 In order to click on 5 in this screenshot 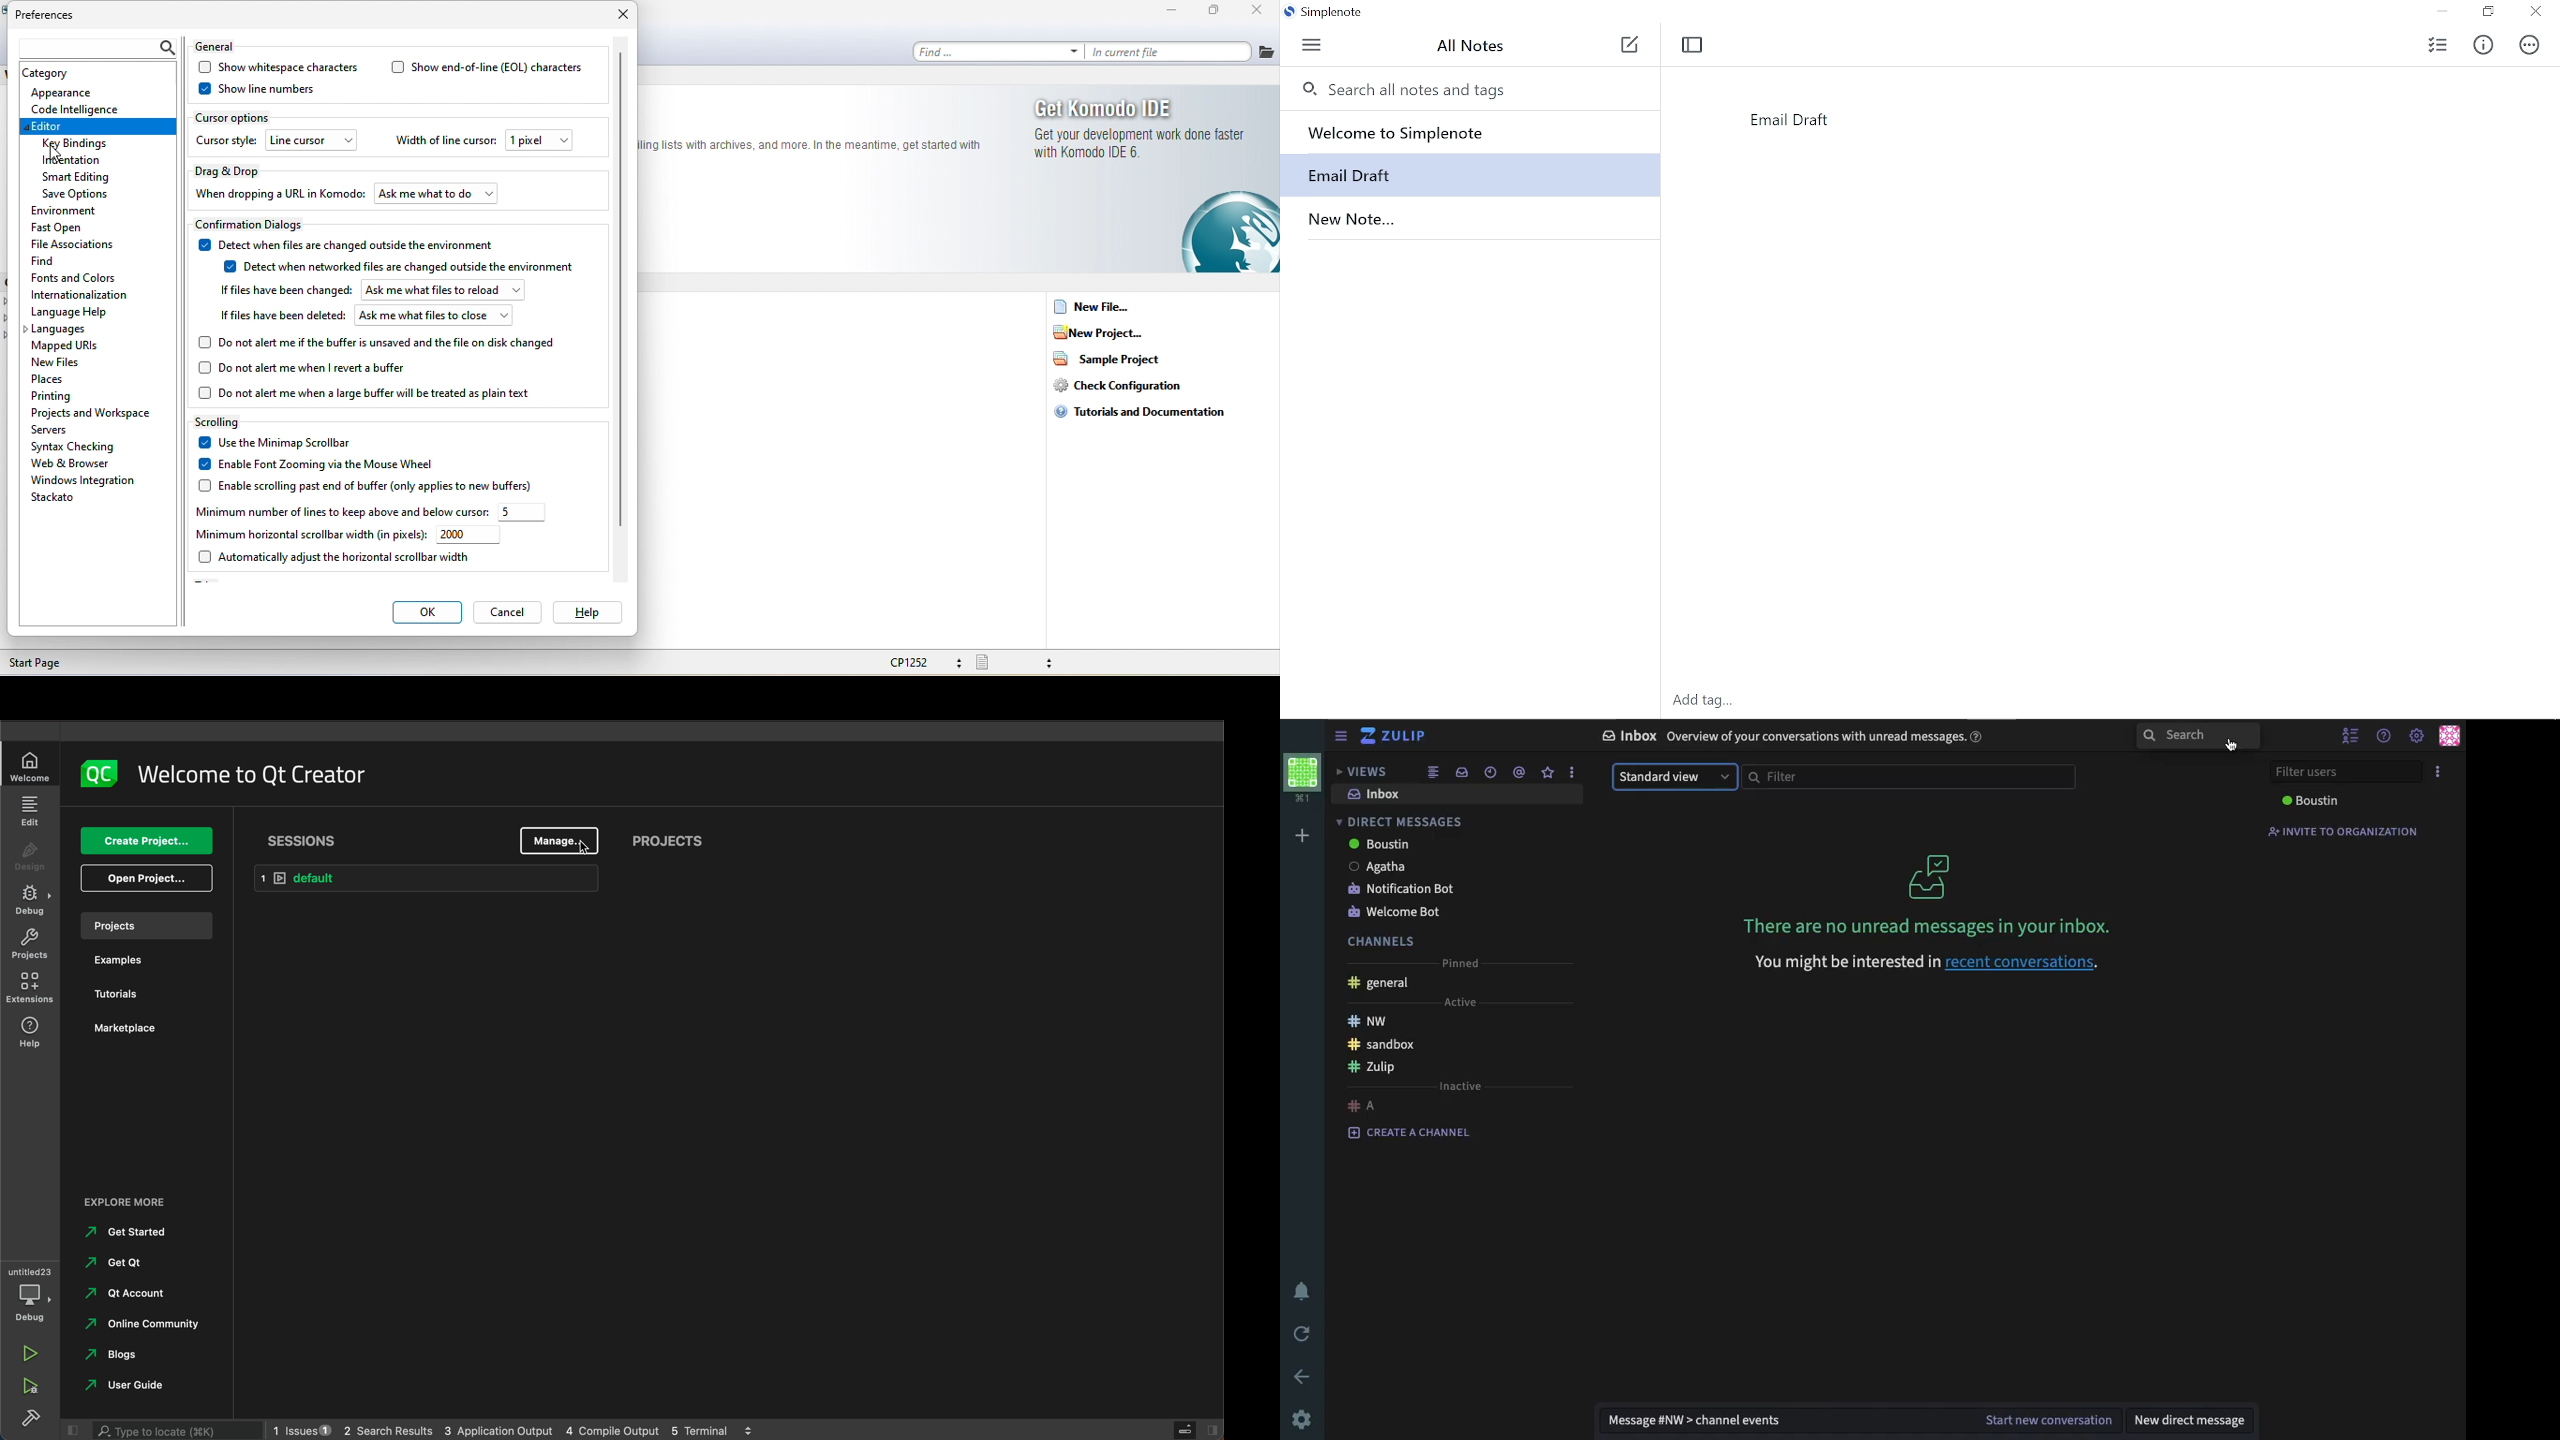, I will do `click(524, 513)`.